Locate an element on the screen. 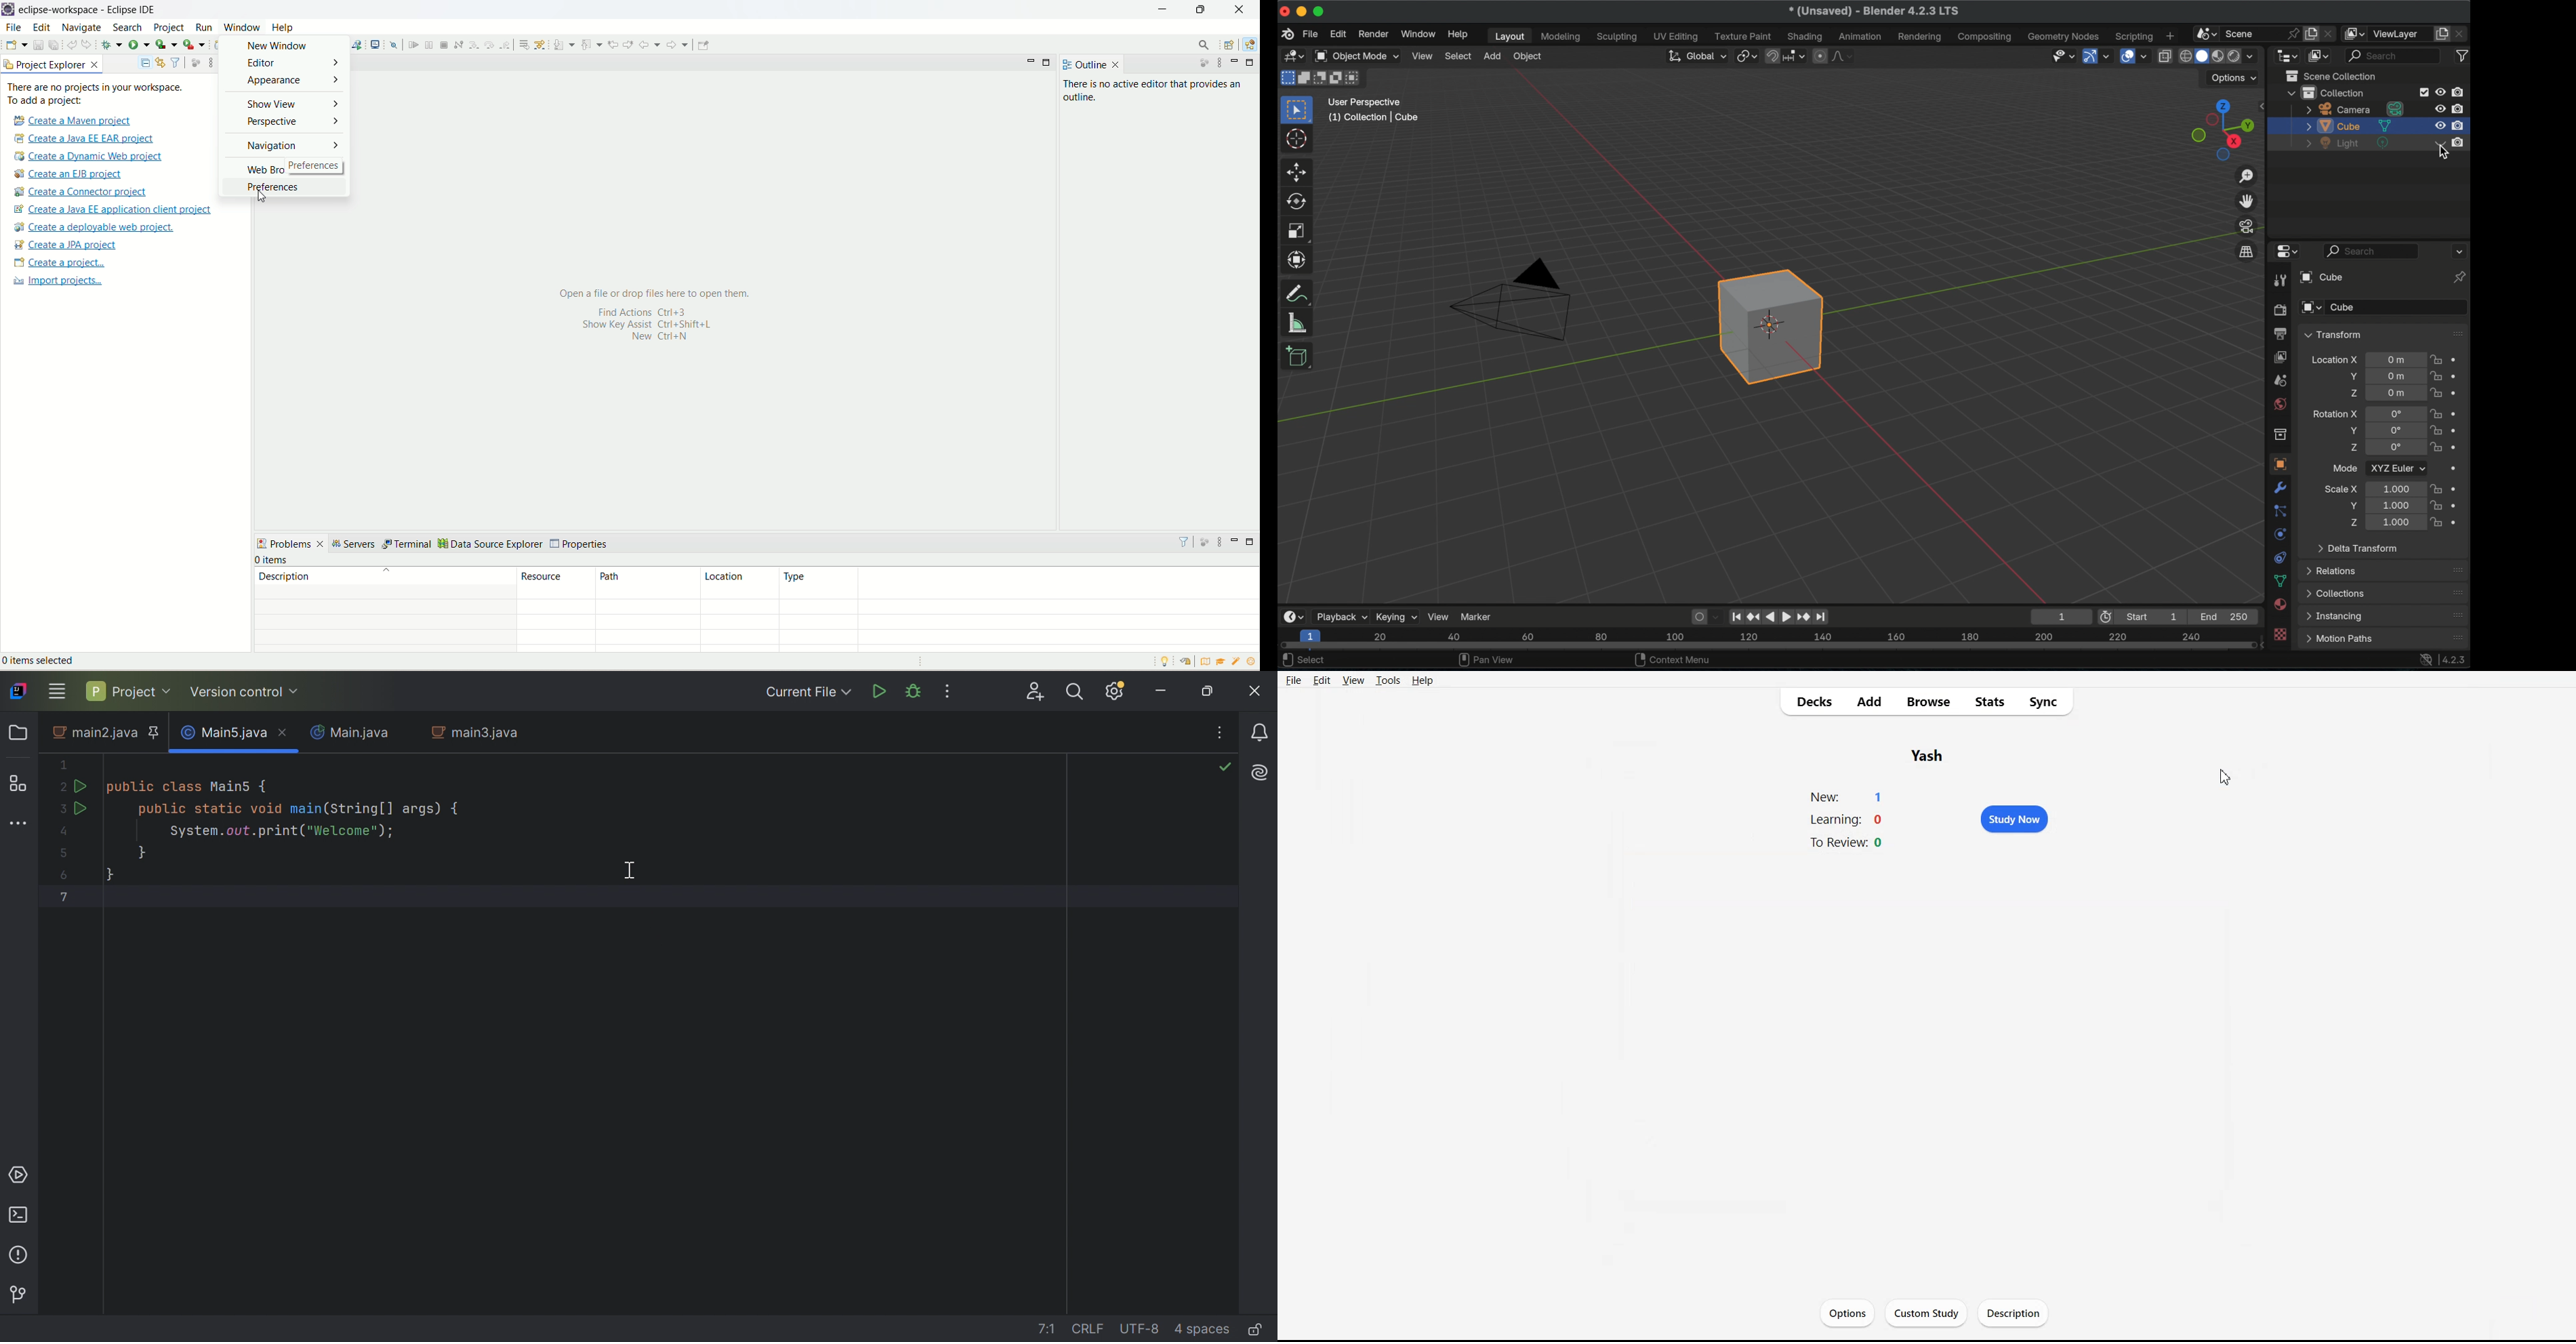  maximize is located at coordinates (1204, 12).